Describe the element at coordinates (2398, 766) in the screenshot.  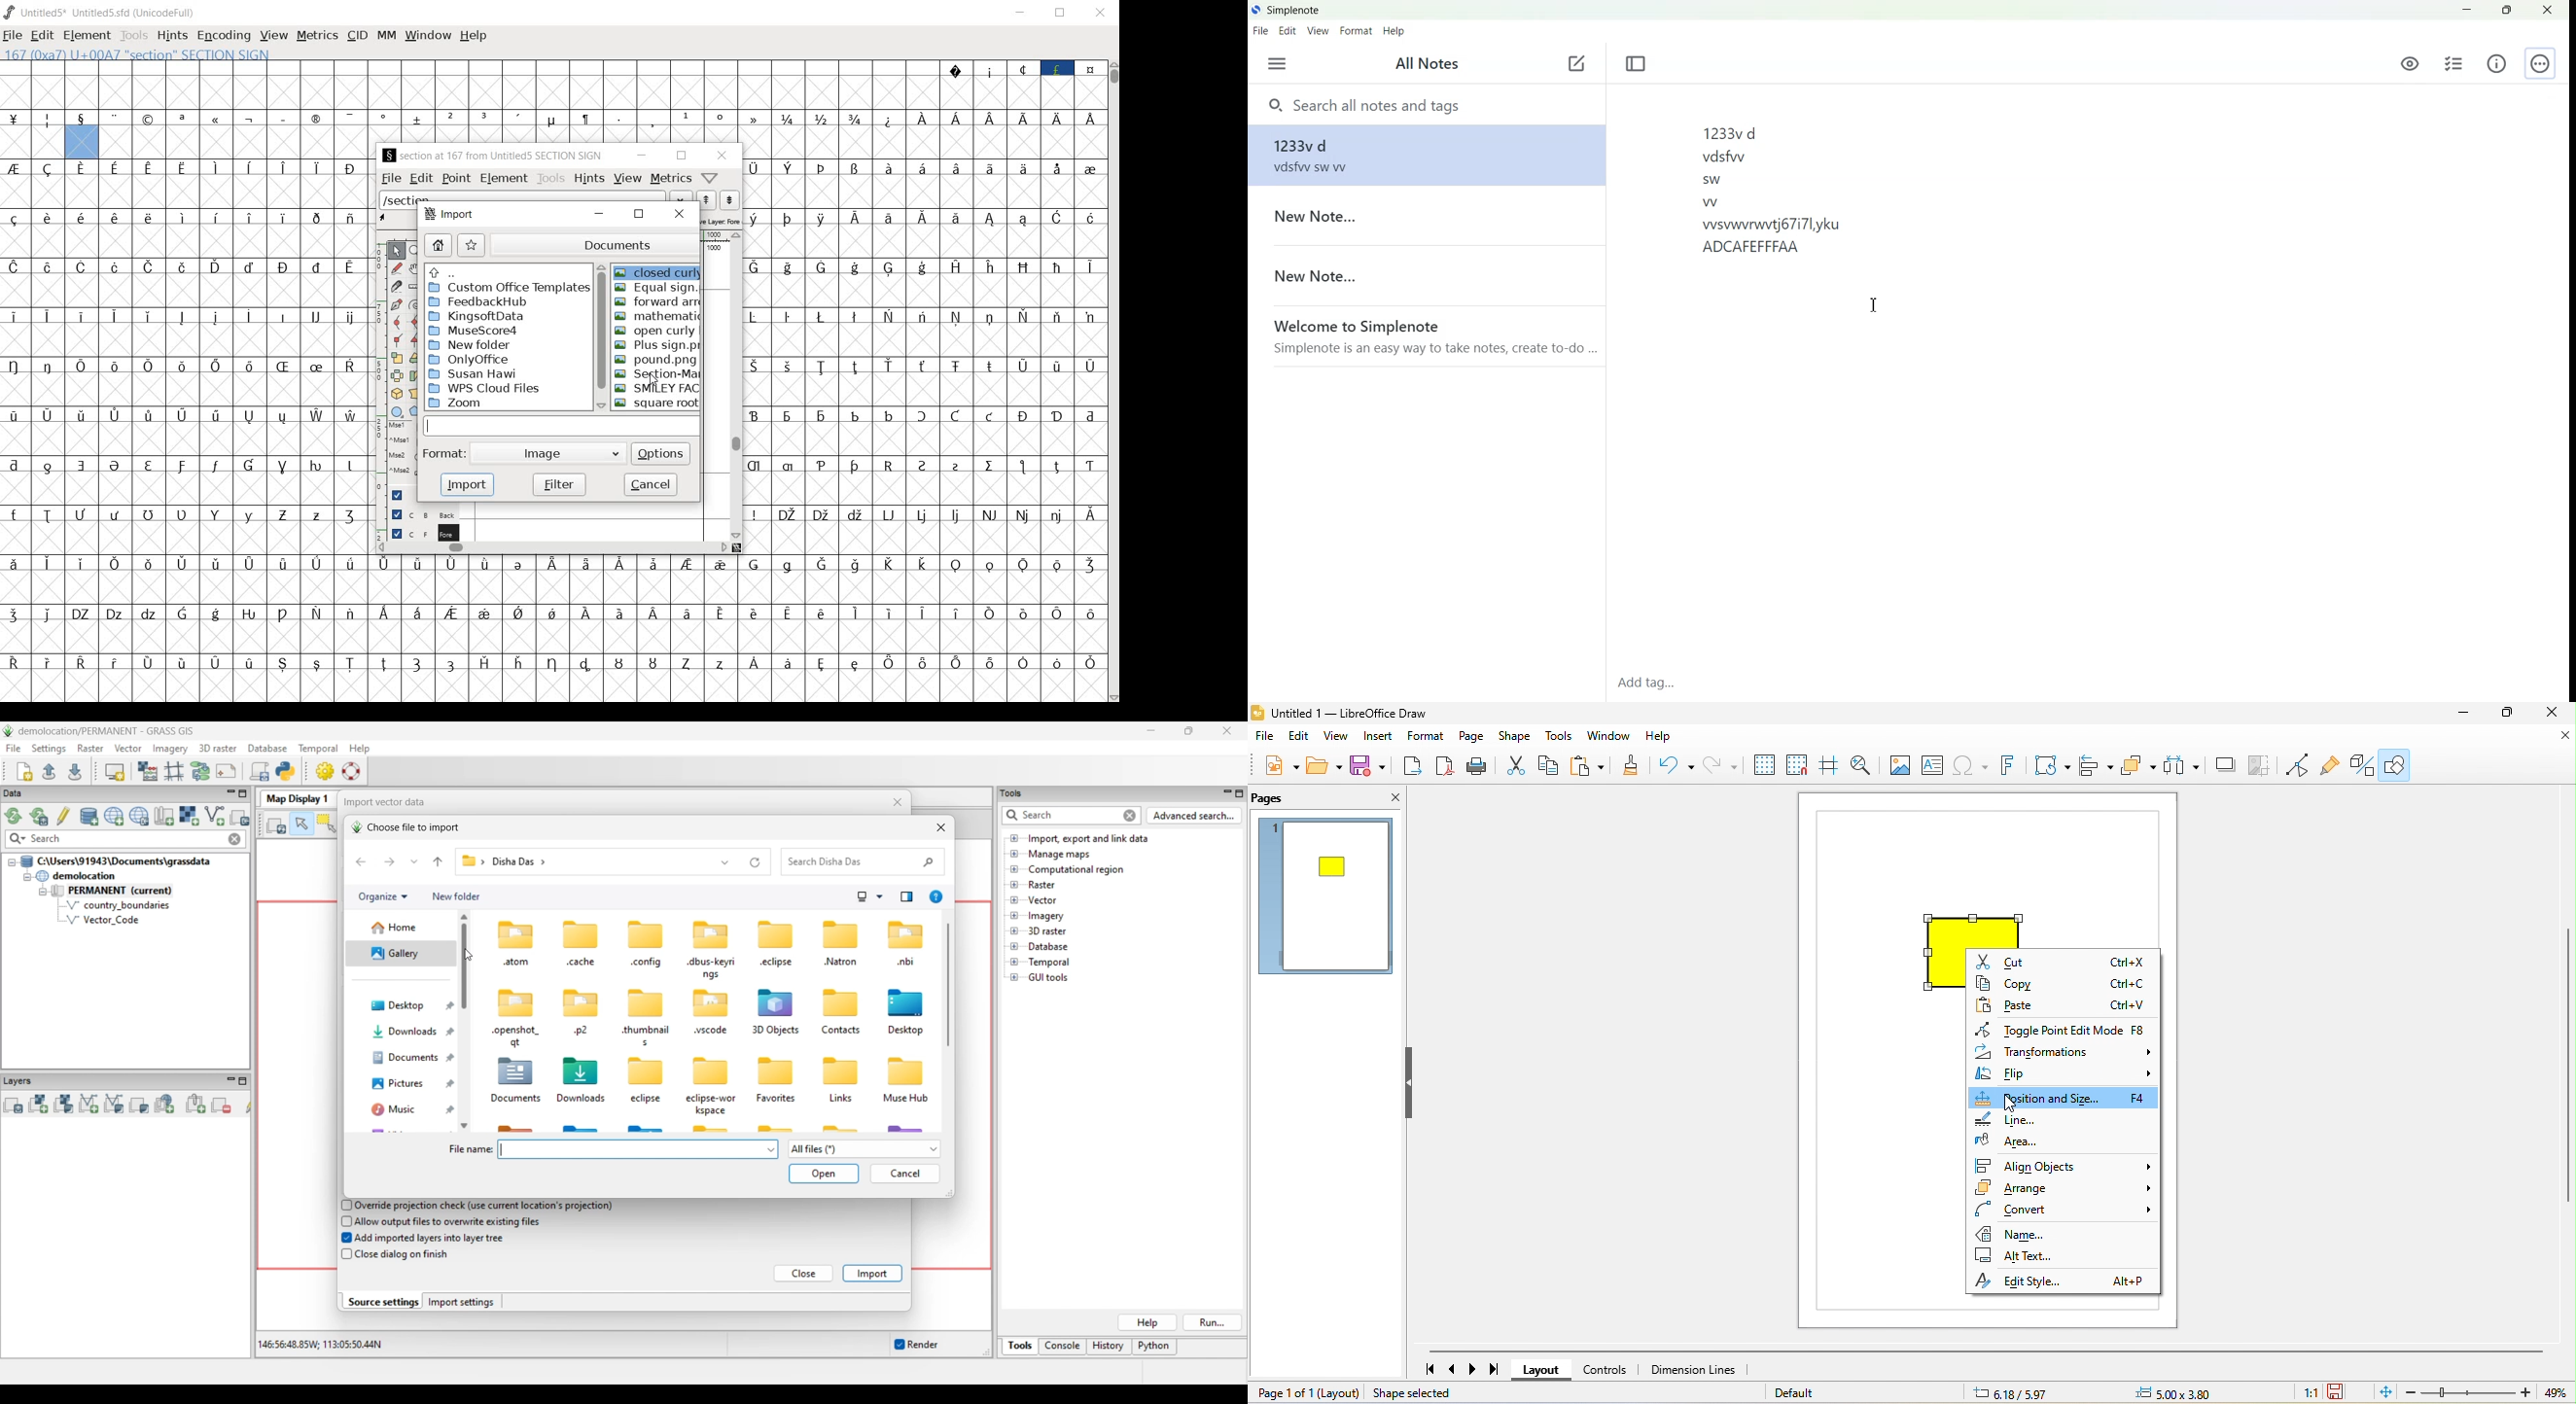
I see `show draw function` at that location.